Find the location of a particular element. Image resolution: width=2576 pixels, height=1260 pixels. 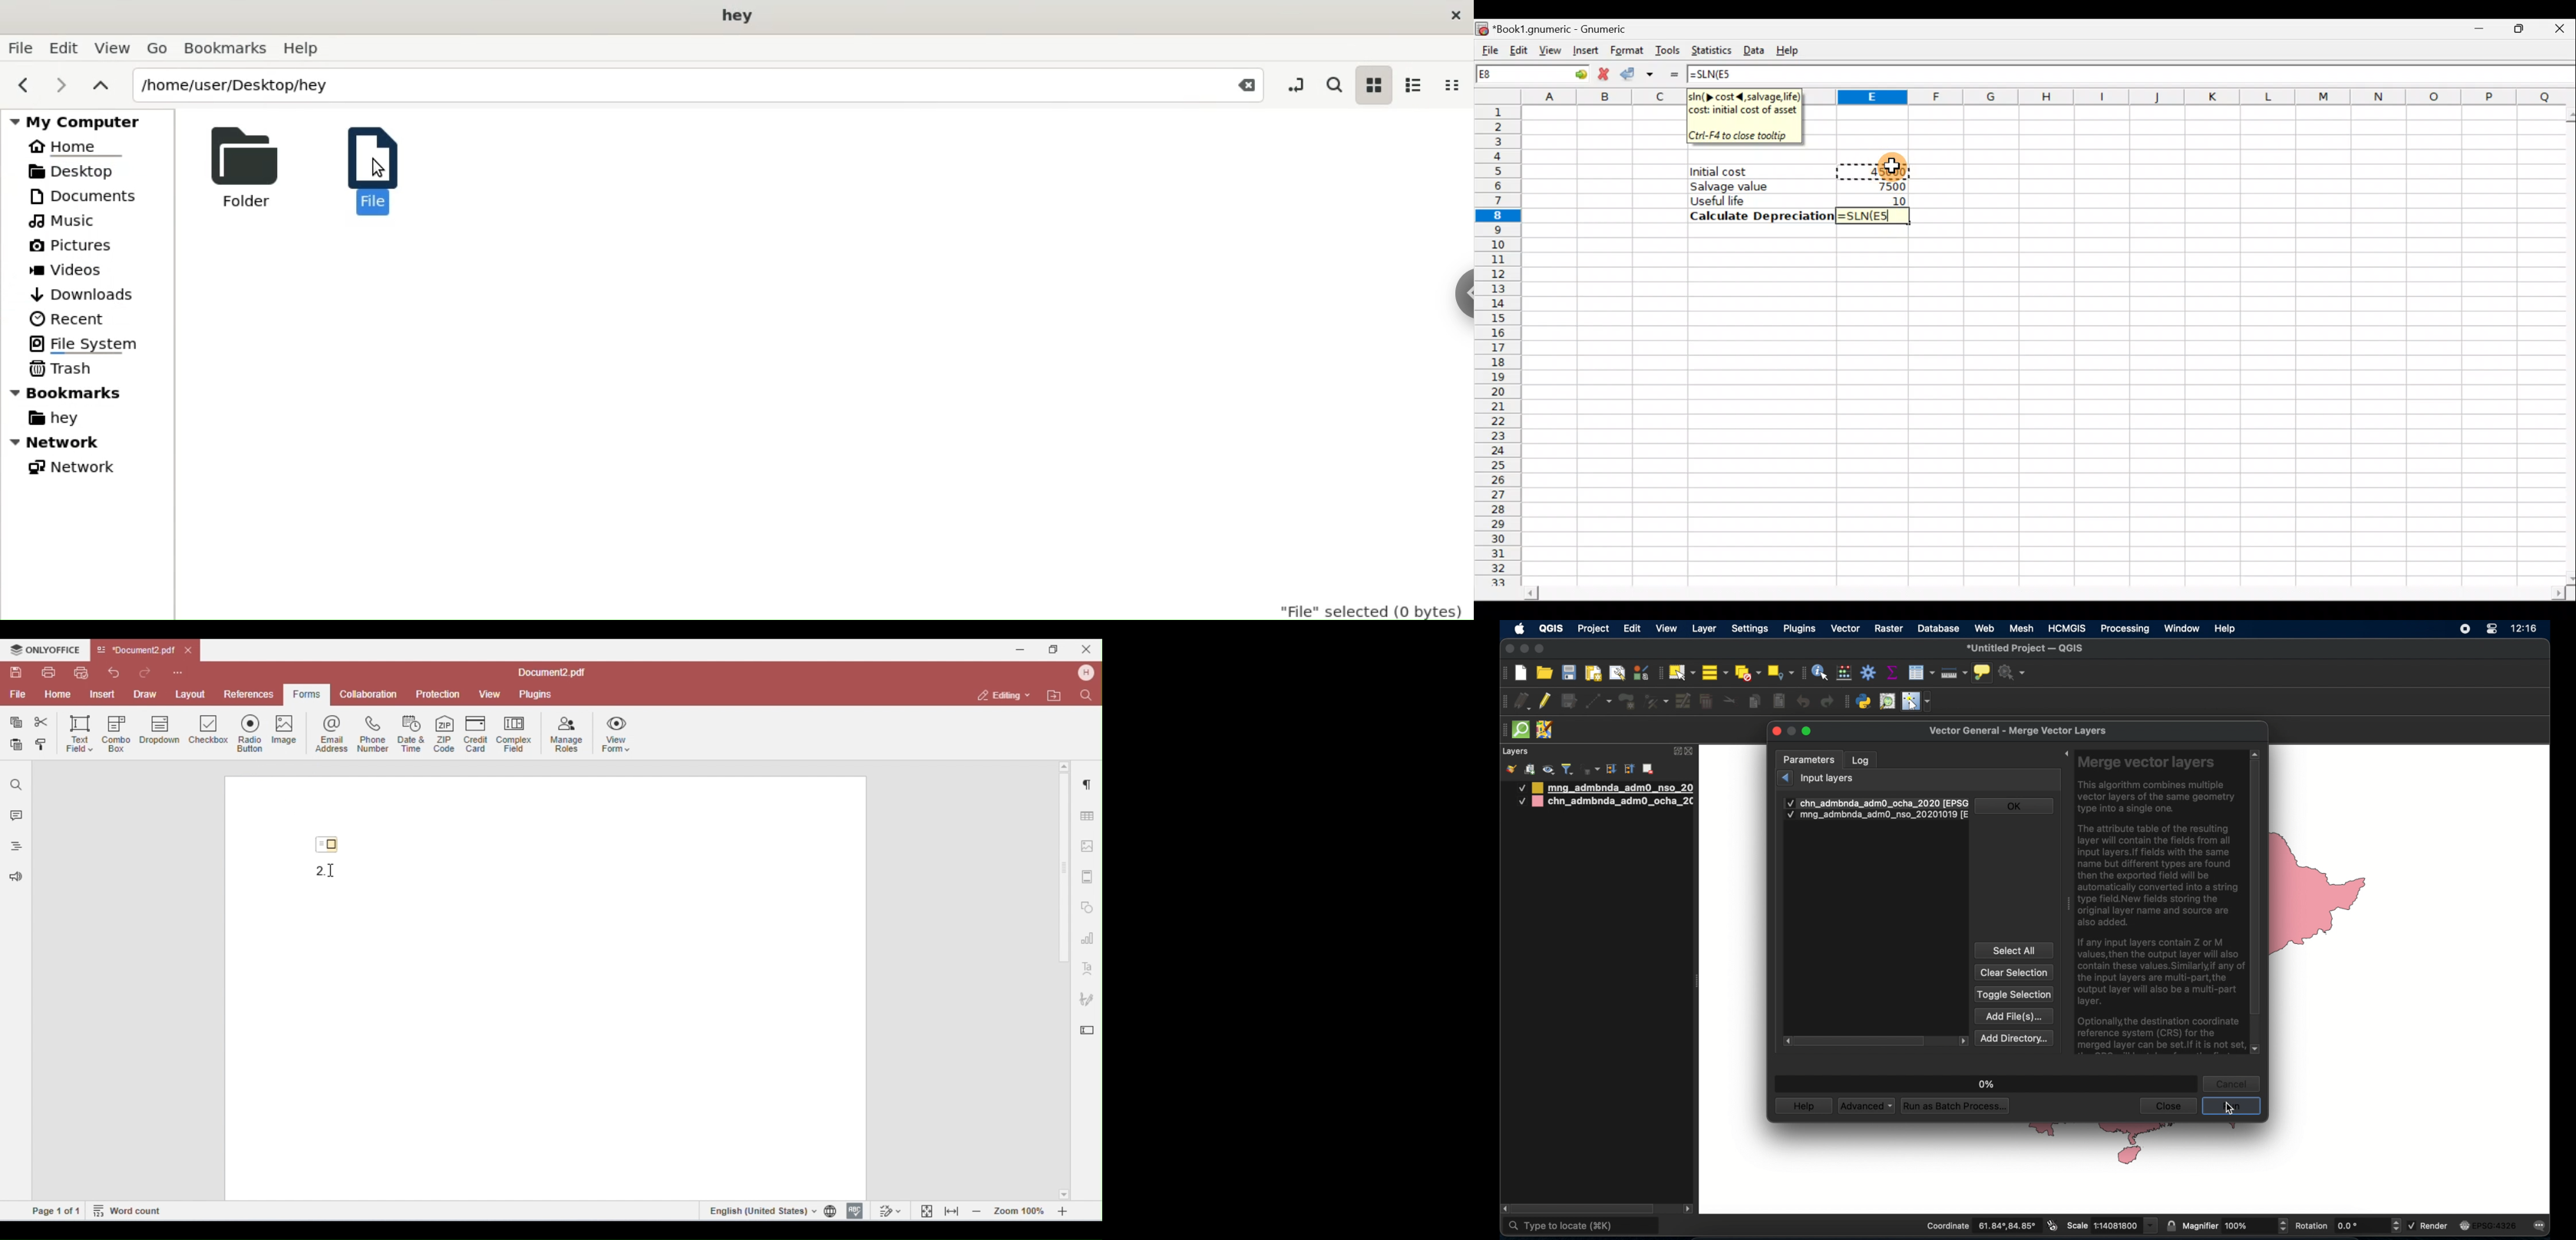

Formula bar is located at coordinates (2169, 75).